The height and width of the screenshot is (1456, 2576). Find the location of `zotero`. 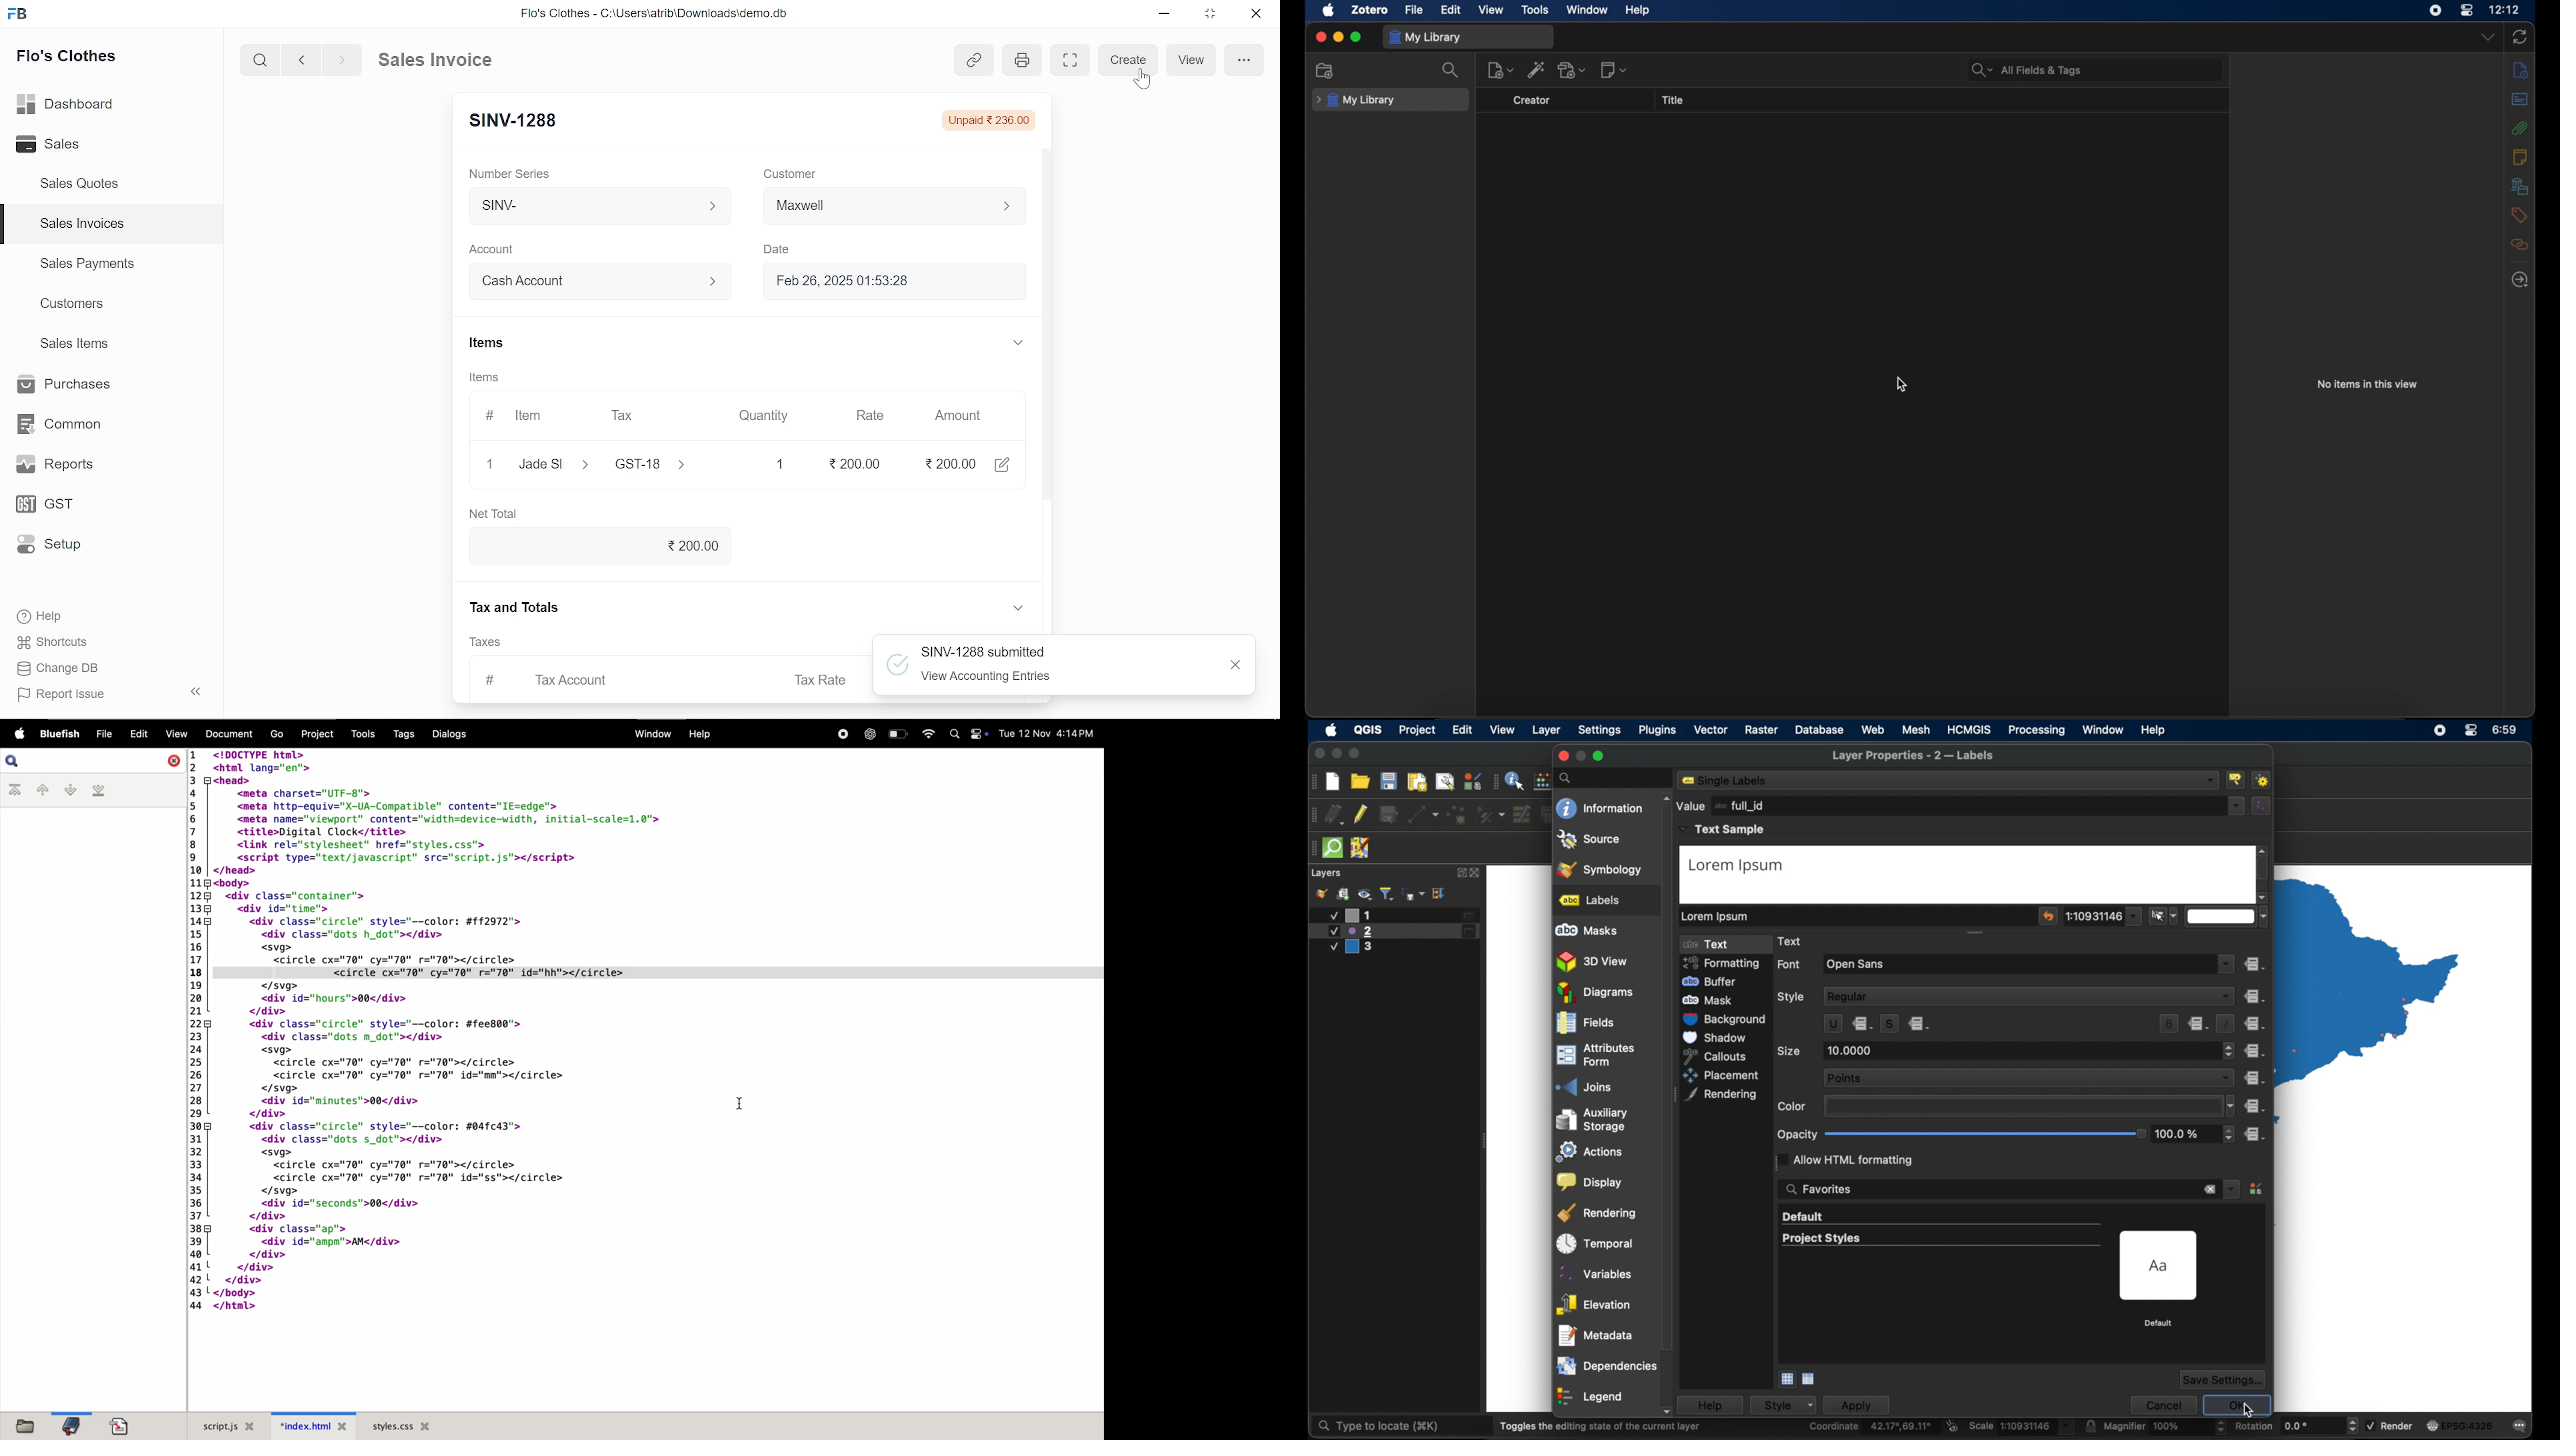

zotero is located at coordinates (1371, 9).